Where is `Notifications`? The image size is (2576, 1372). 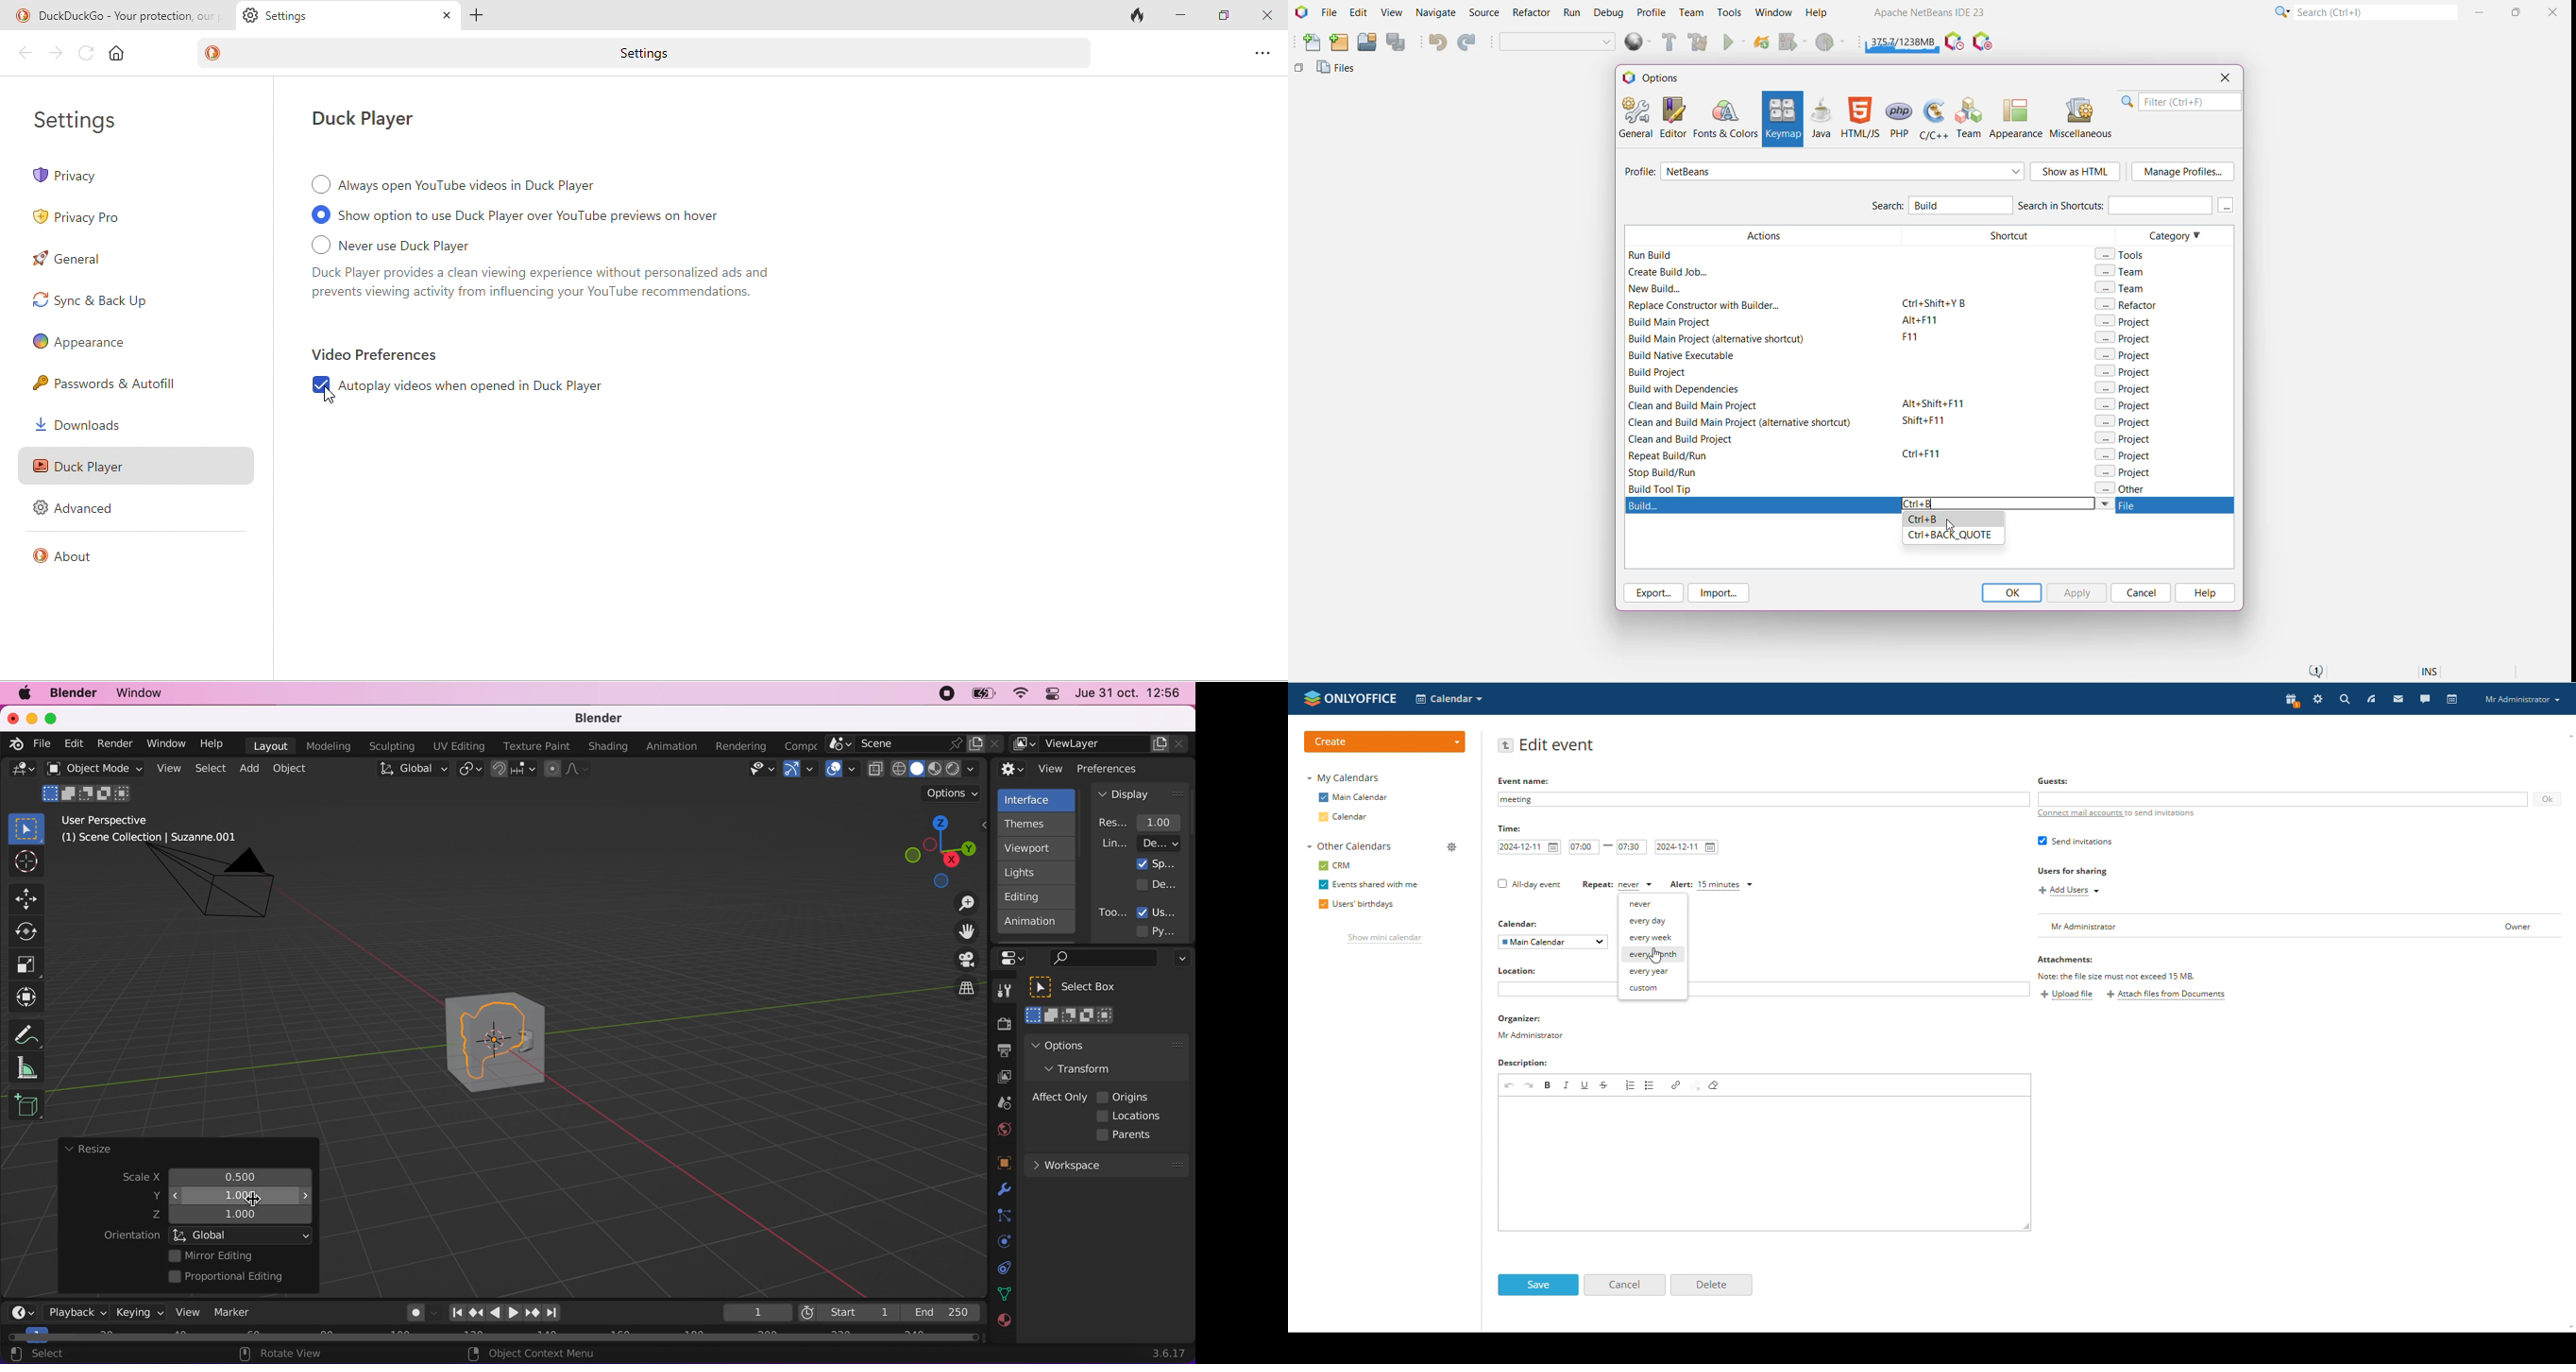
Notifications is located at coordinates (2315, 672).